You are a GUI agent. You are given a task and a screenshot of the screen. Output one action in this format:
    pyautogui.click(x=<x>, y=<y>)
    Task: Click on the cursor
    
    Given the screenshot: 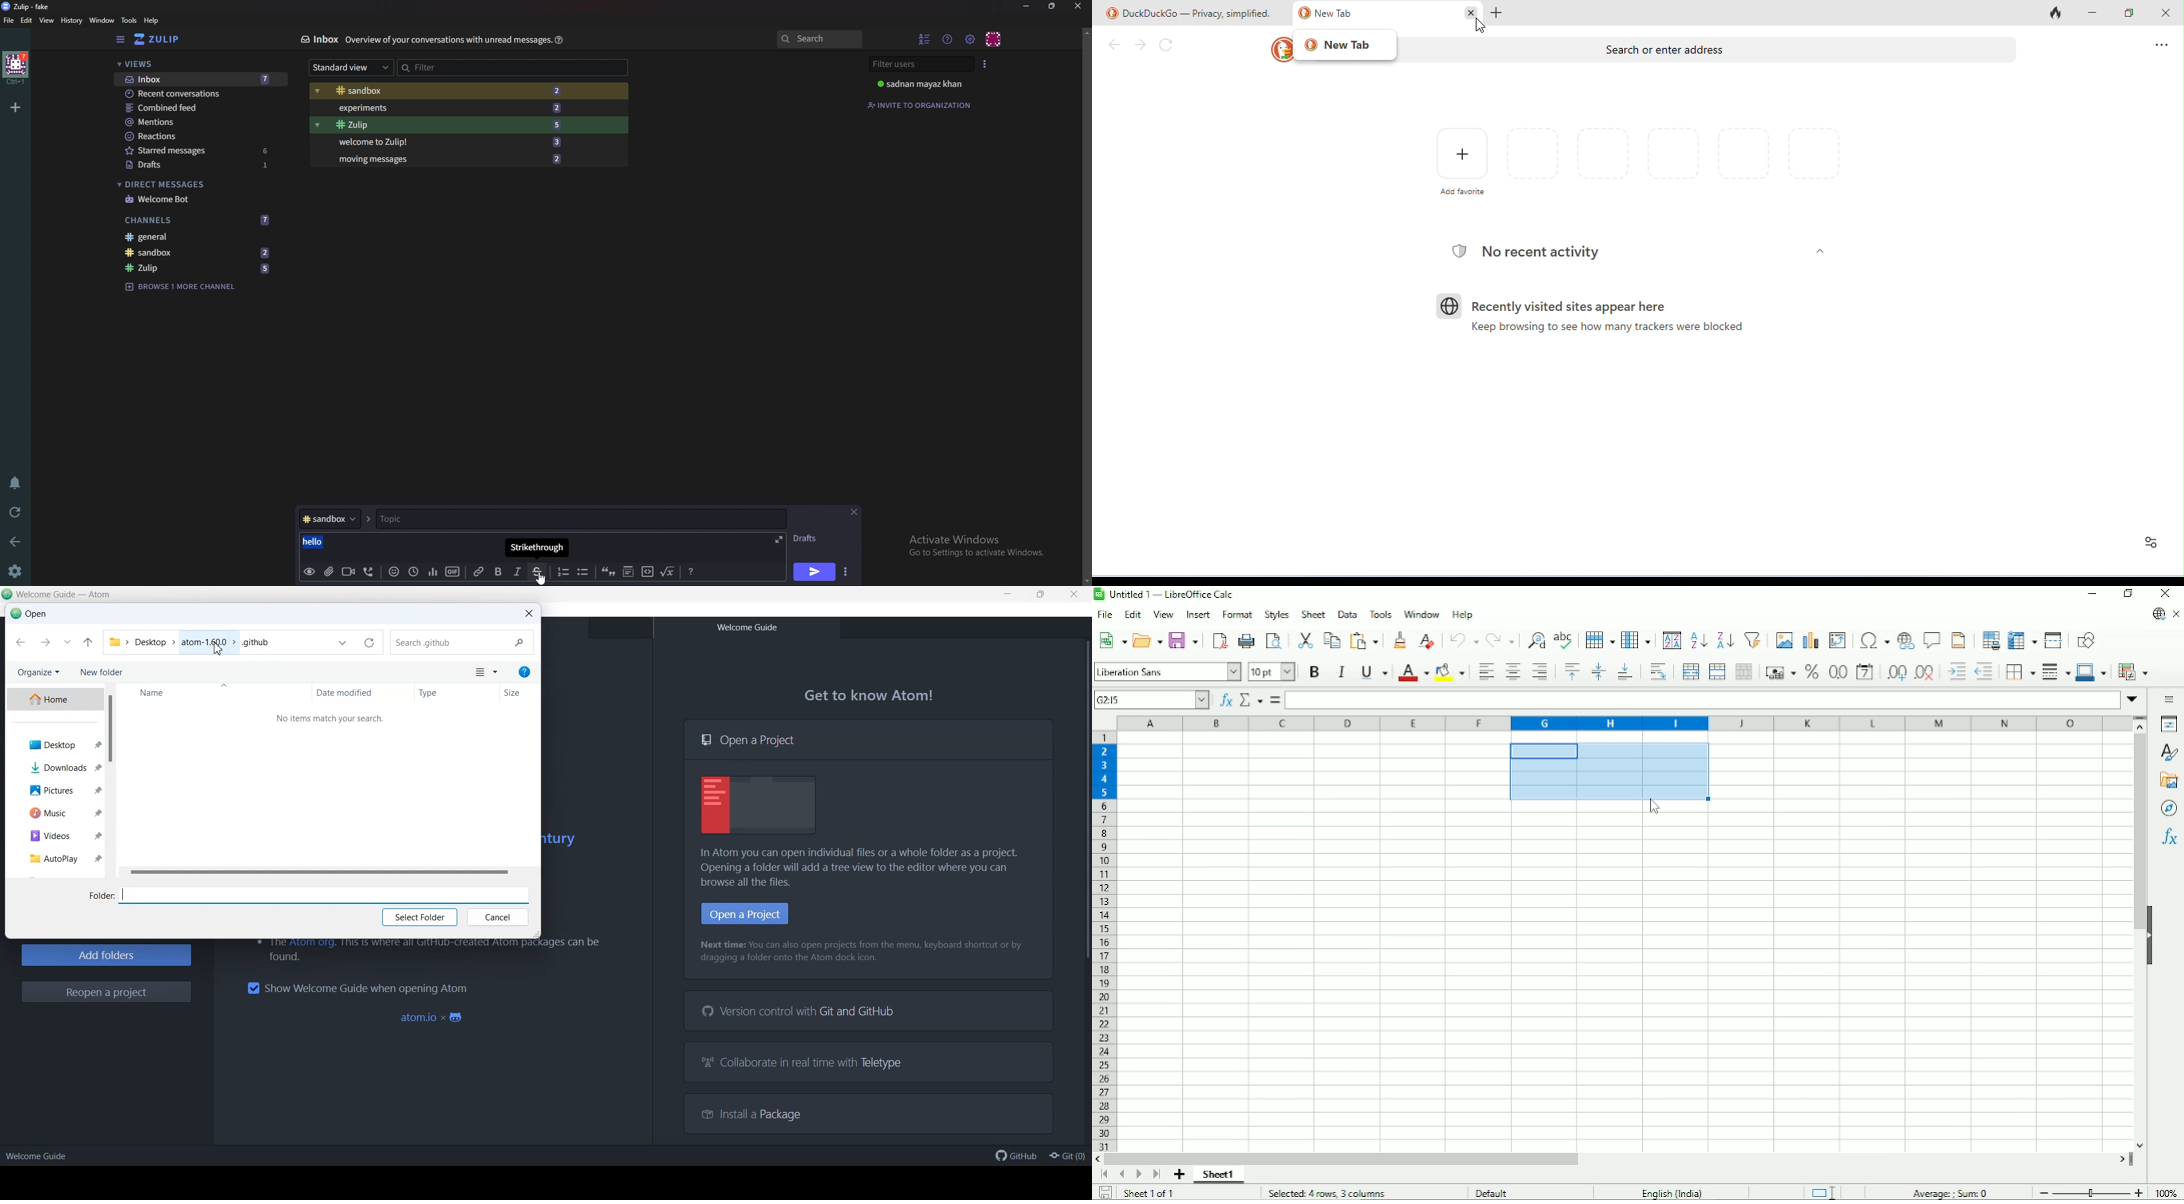 What is the action you would take?
    pyautogui.click(x=540, y=580)
    